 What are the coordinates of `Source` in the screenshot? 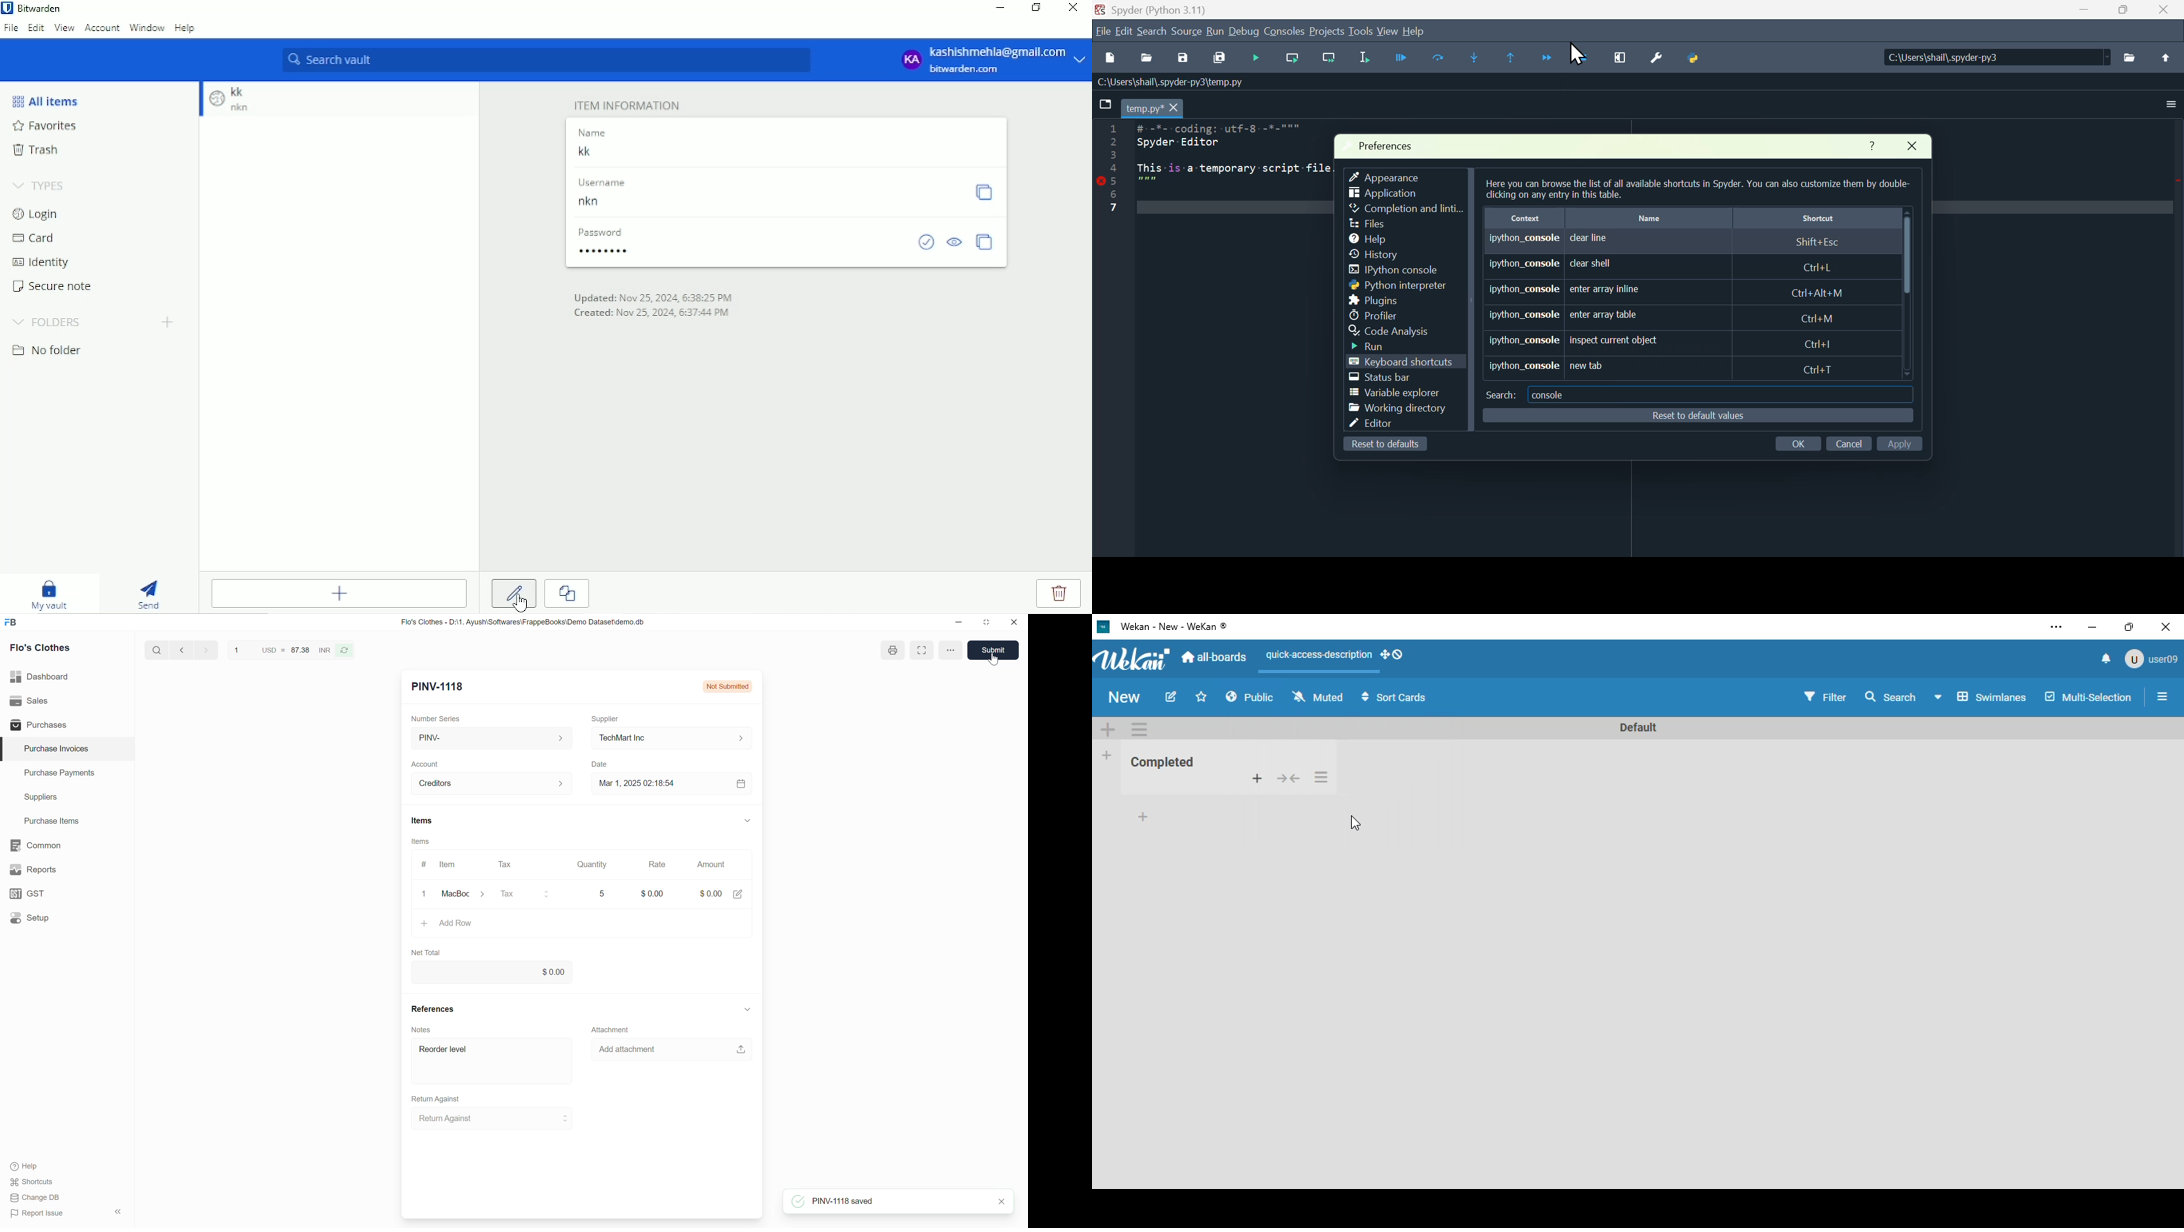 It's located at (1188, 34).